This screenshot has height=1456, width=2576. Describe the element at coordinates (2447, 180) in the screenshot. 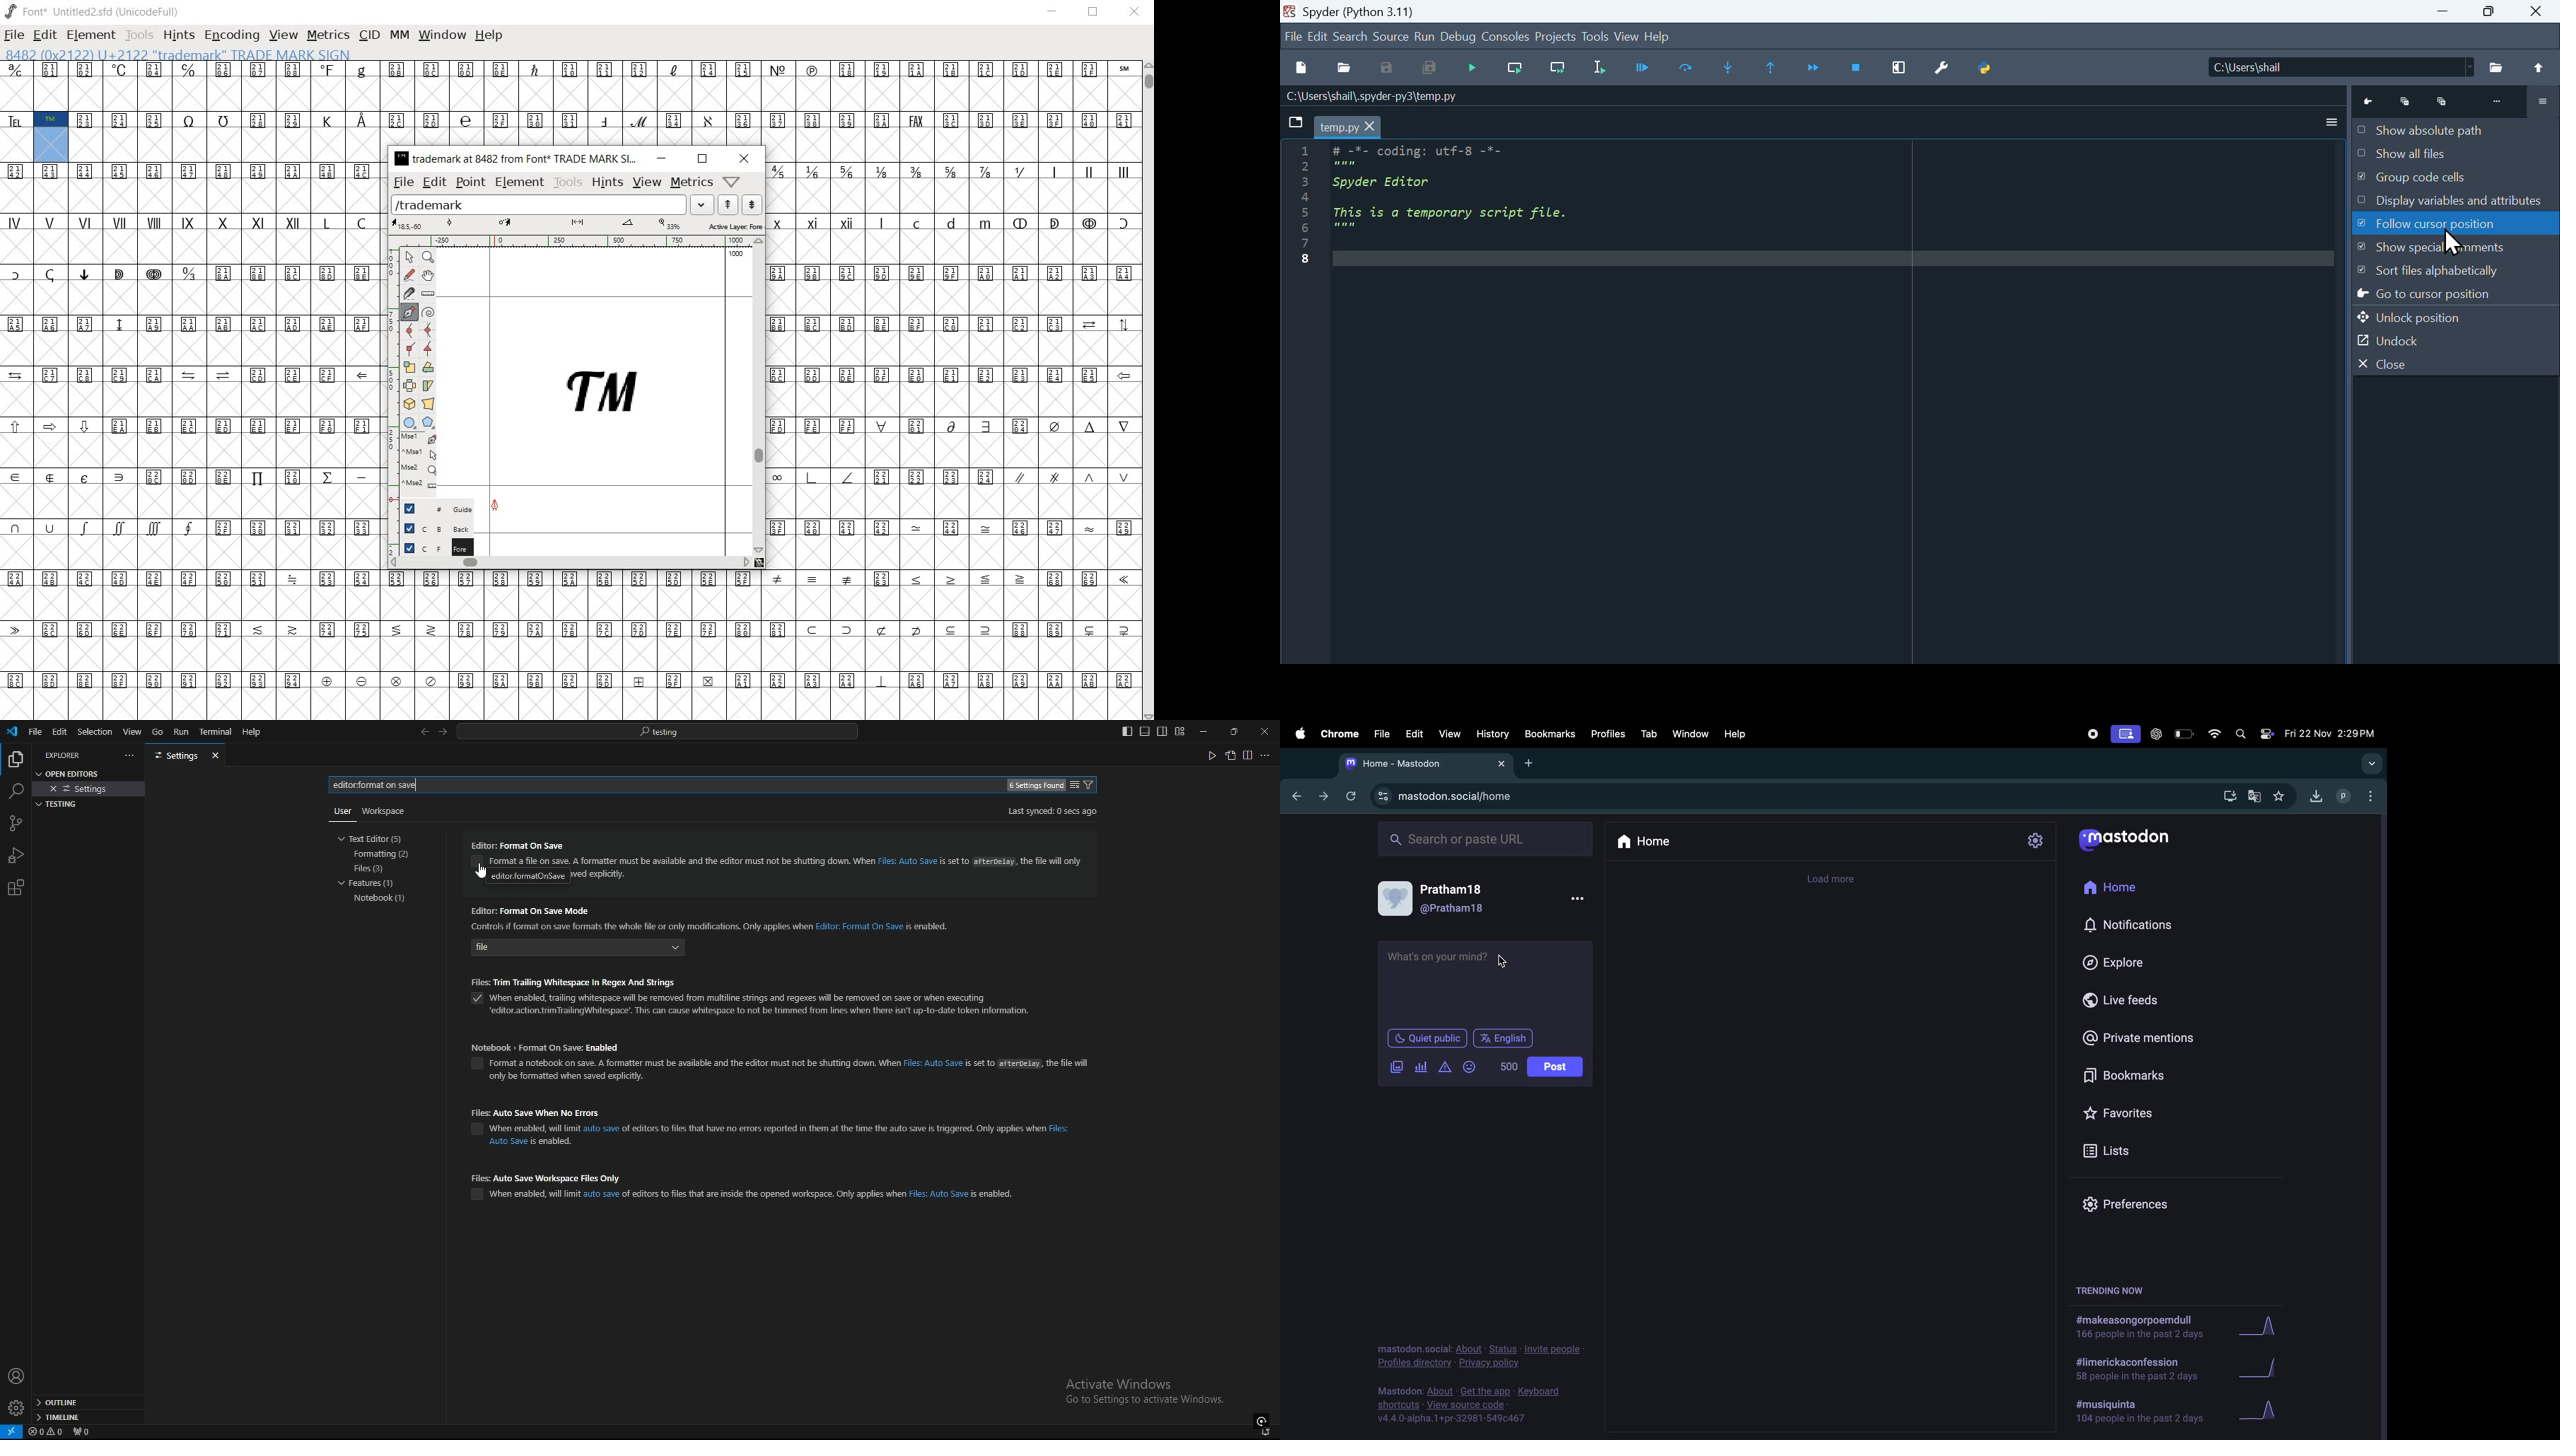

I see `Group code cells` at that location.